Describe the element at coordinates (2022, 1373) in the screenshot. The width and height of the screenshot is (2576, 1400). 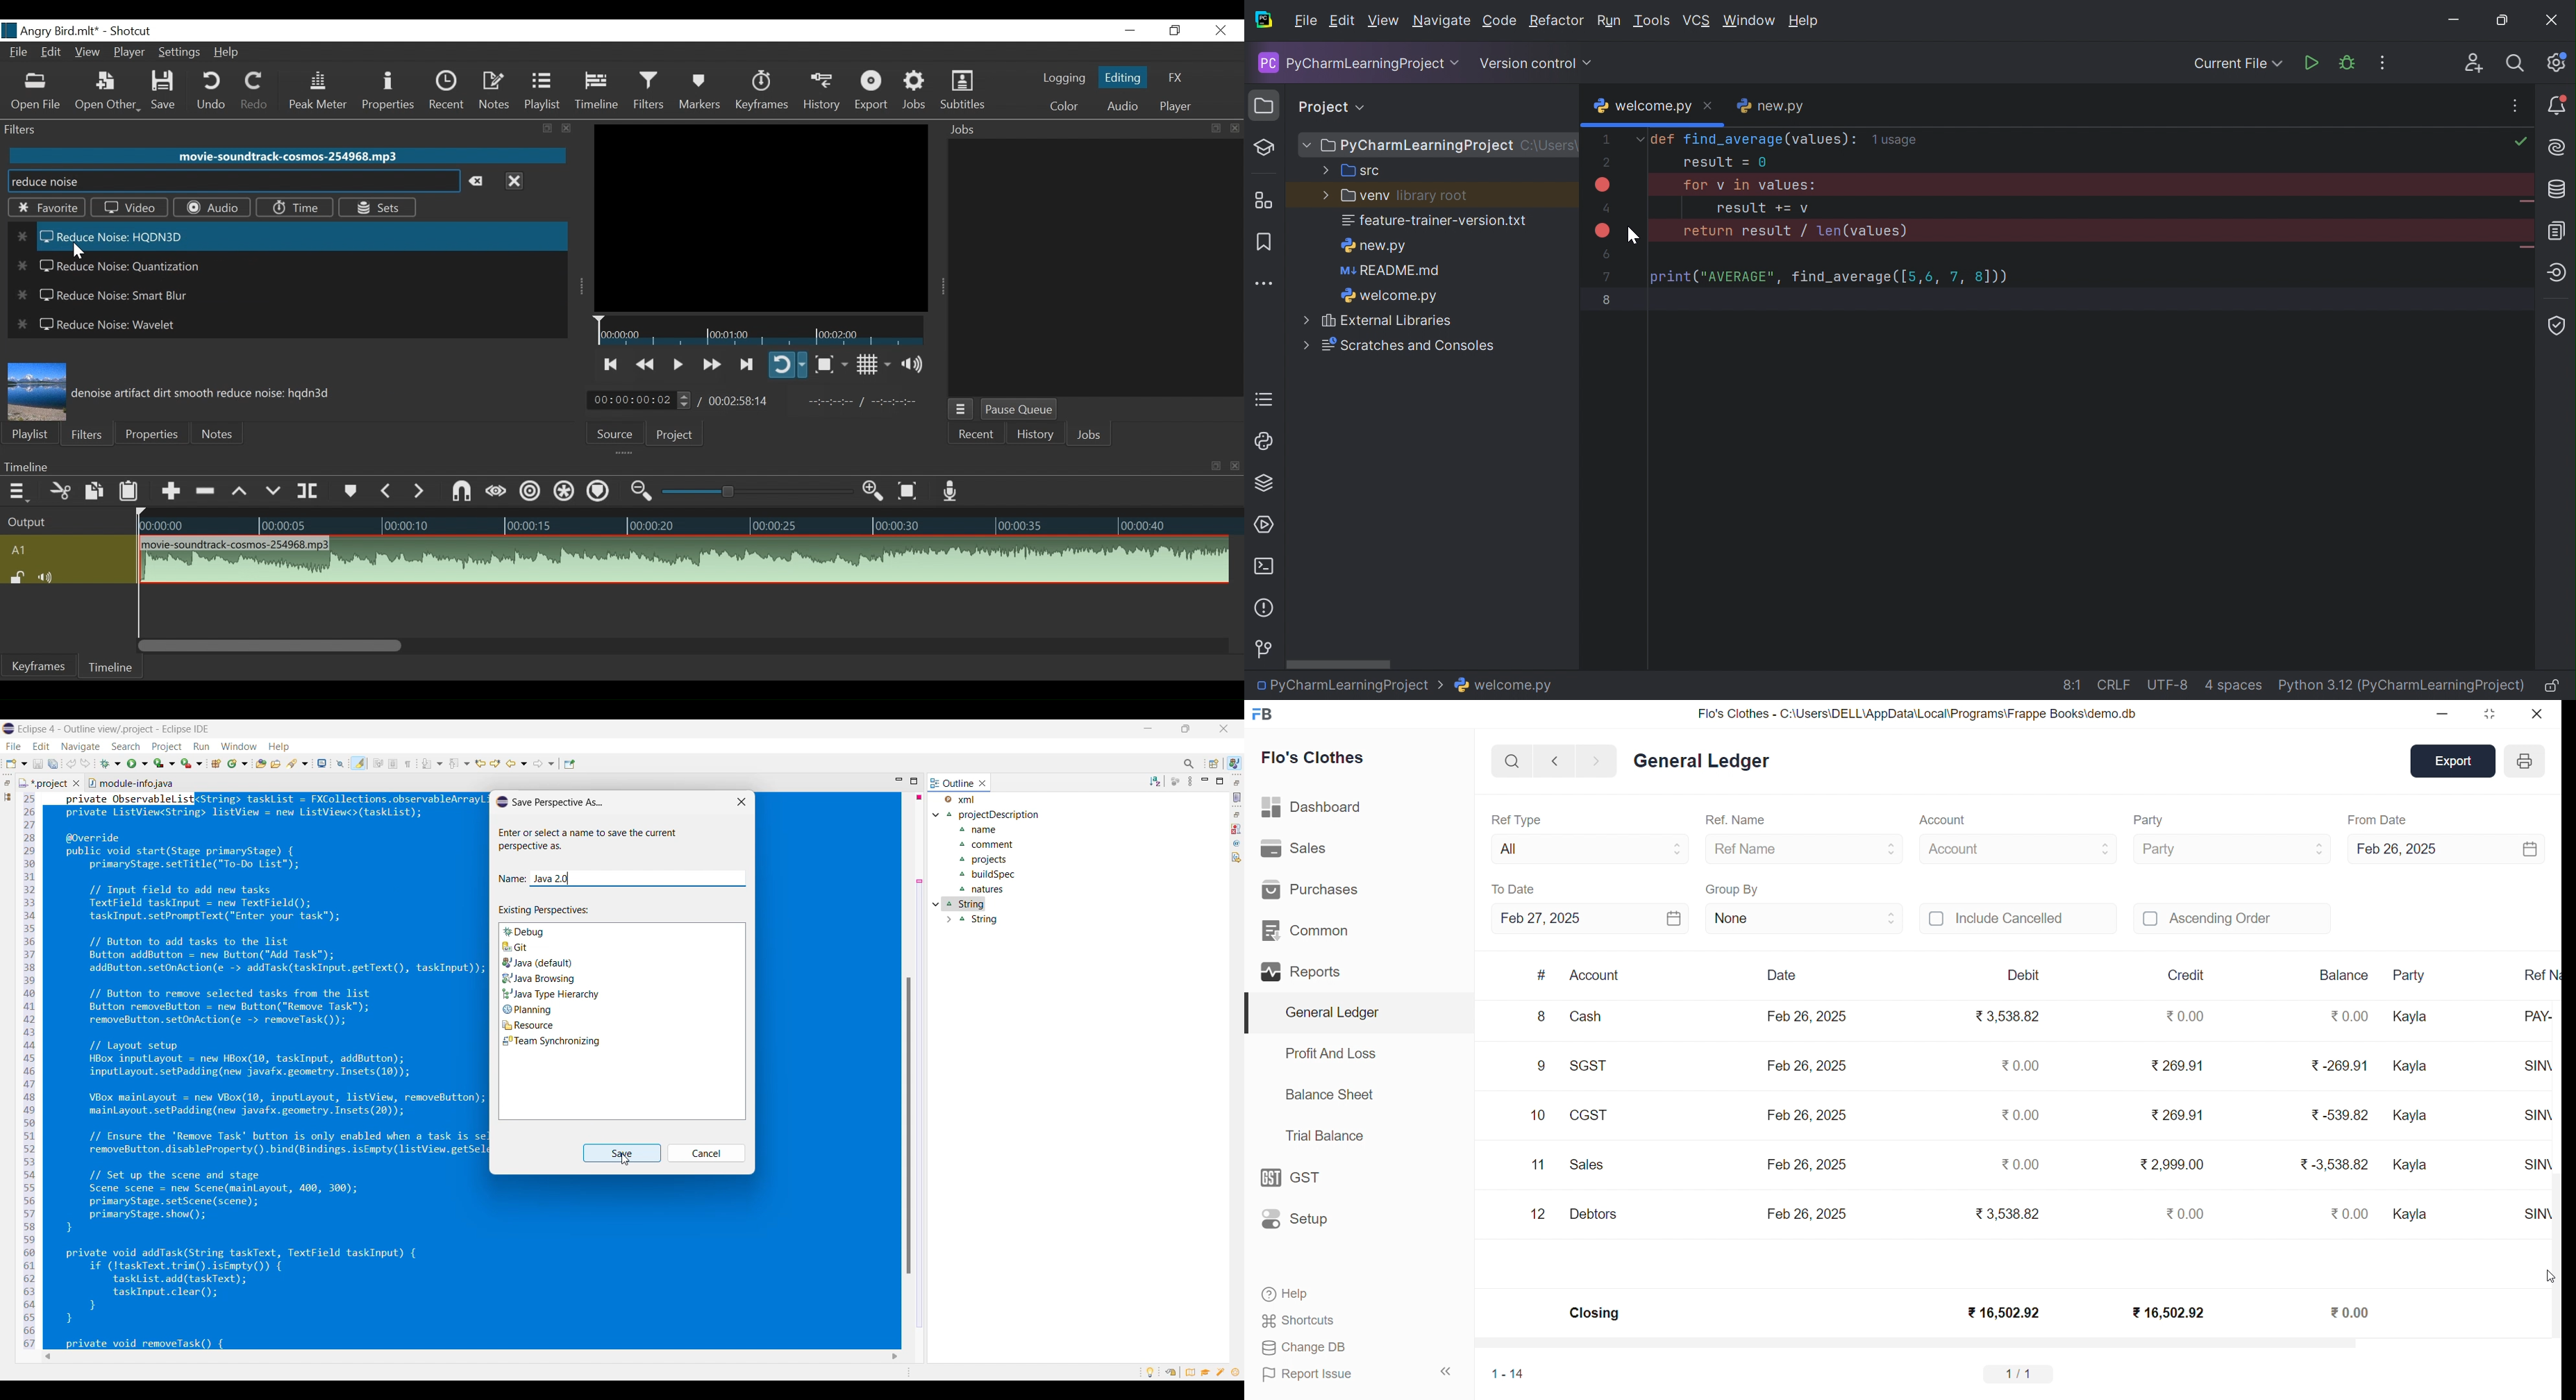
I see `1/1` at that location.